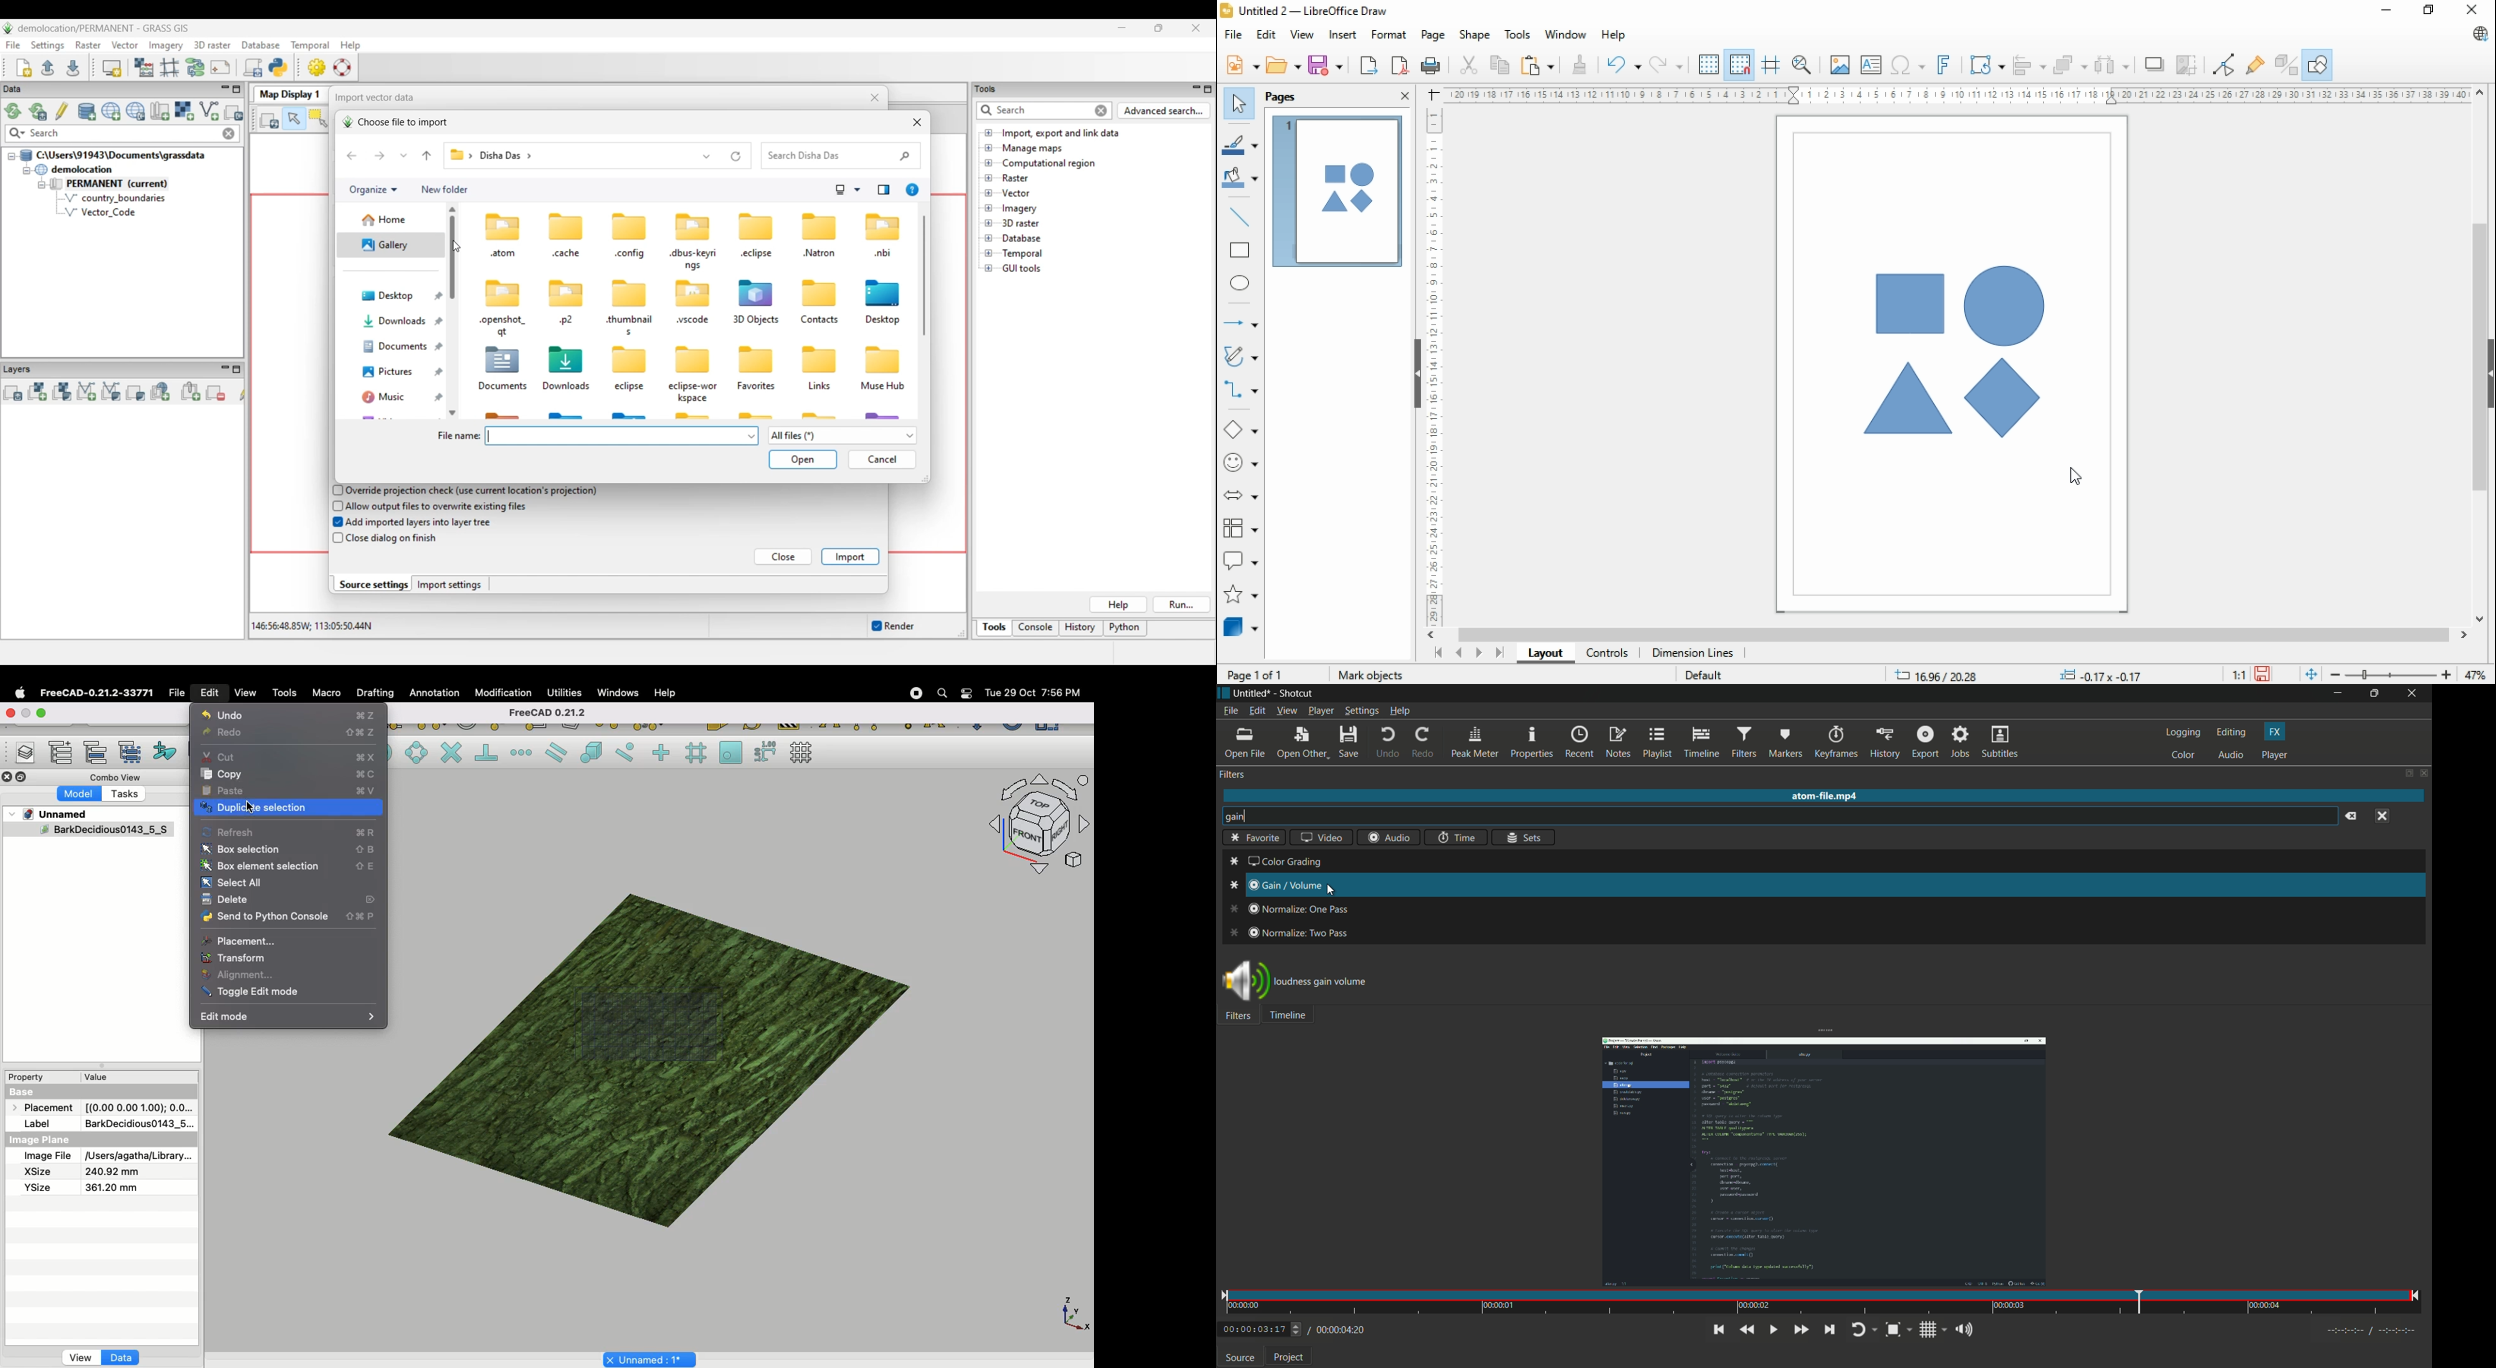  Describe the element at coordinates (1987, 64) in the screenshot. I see `transformation` at that location.